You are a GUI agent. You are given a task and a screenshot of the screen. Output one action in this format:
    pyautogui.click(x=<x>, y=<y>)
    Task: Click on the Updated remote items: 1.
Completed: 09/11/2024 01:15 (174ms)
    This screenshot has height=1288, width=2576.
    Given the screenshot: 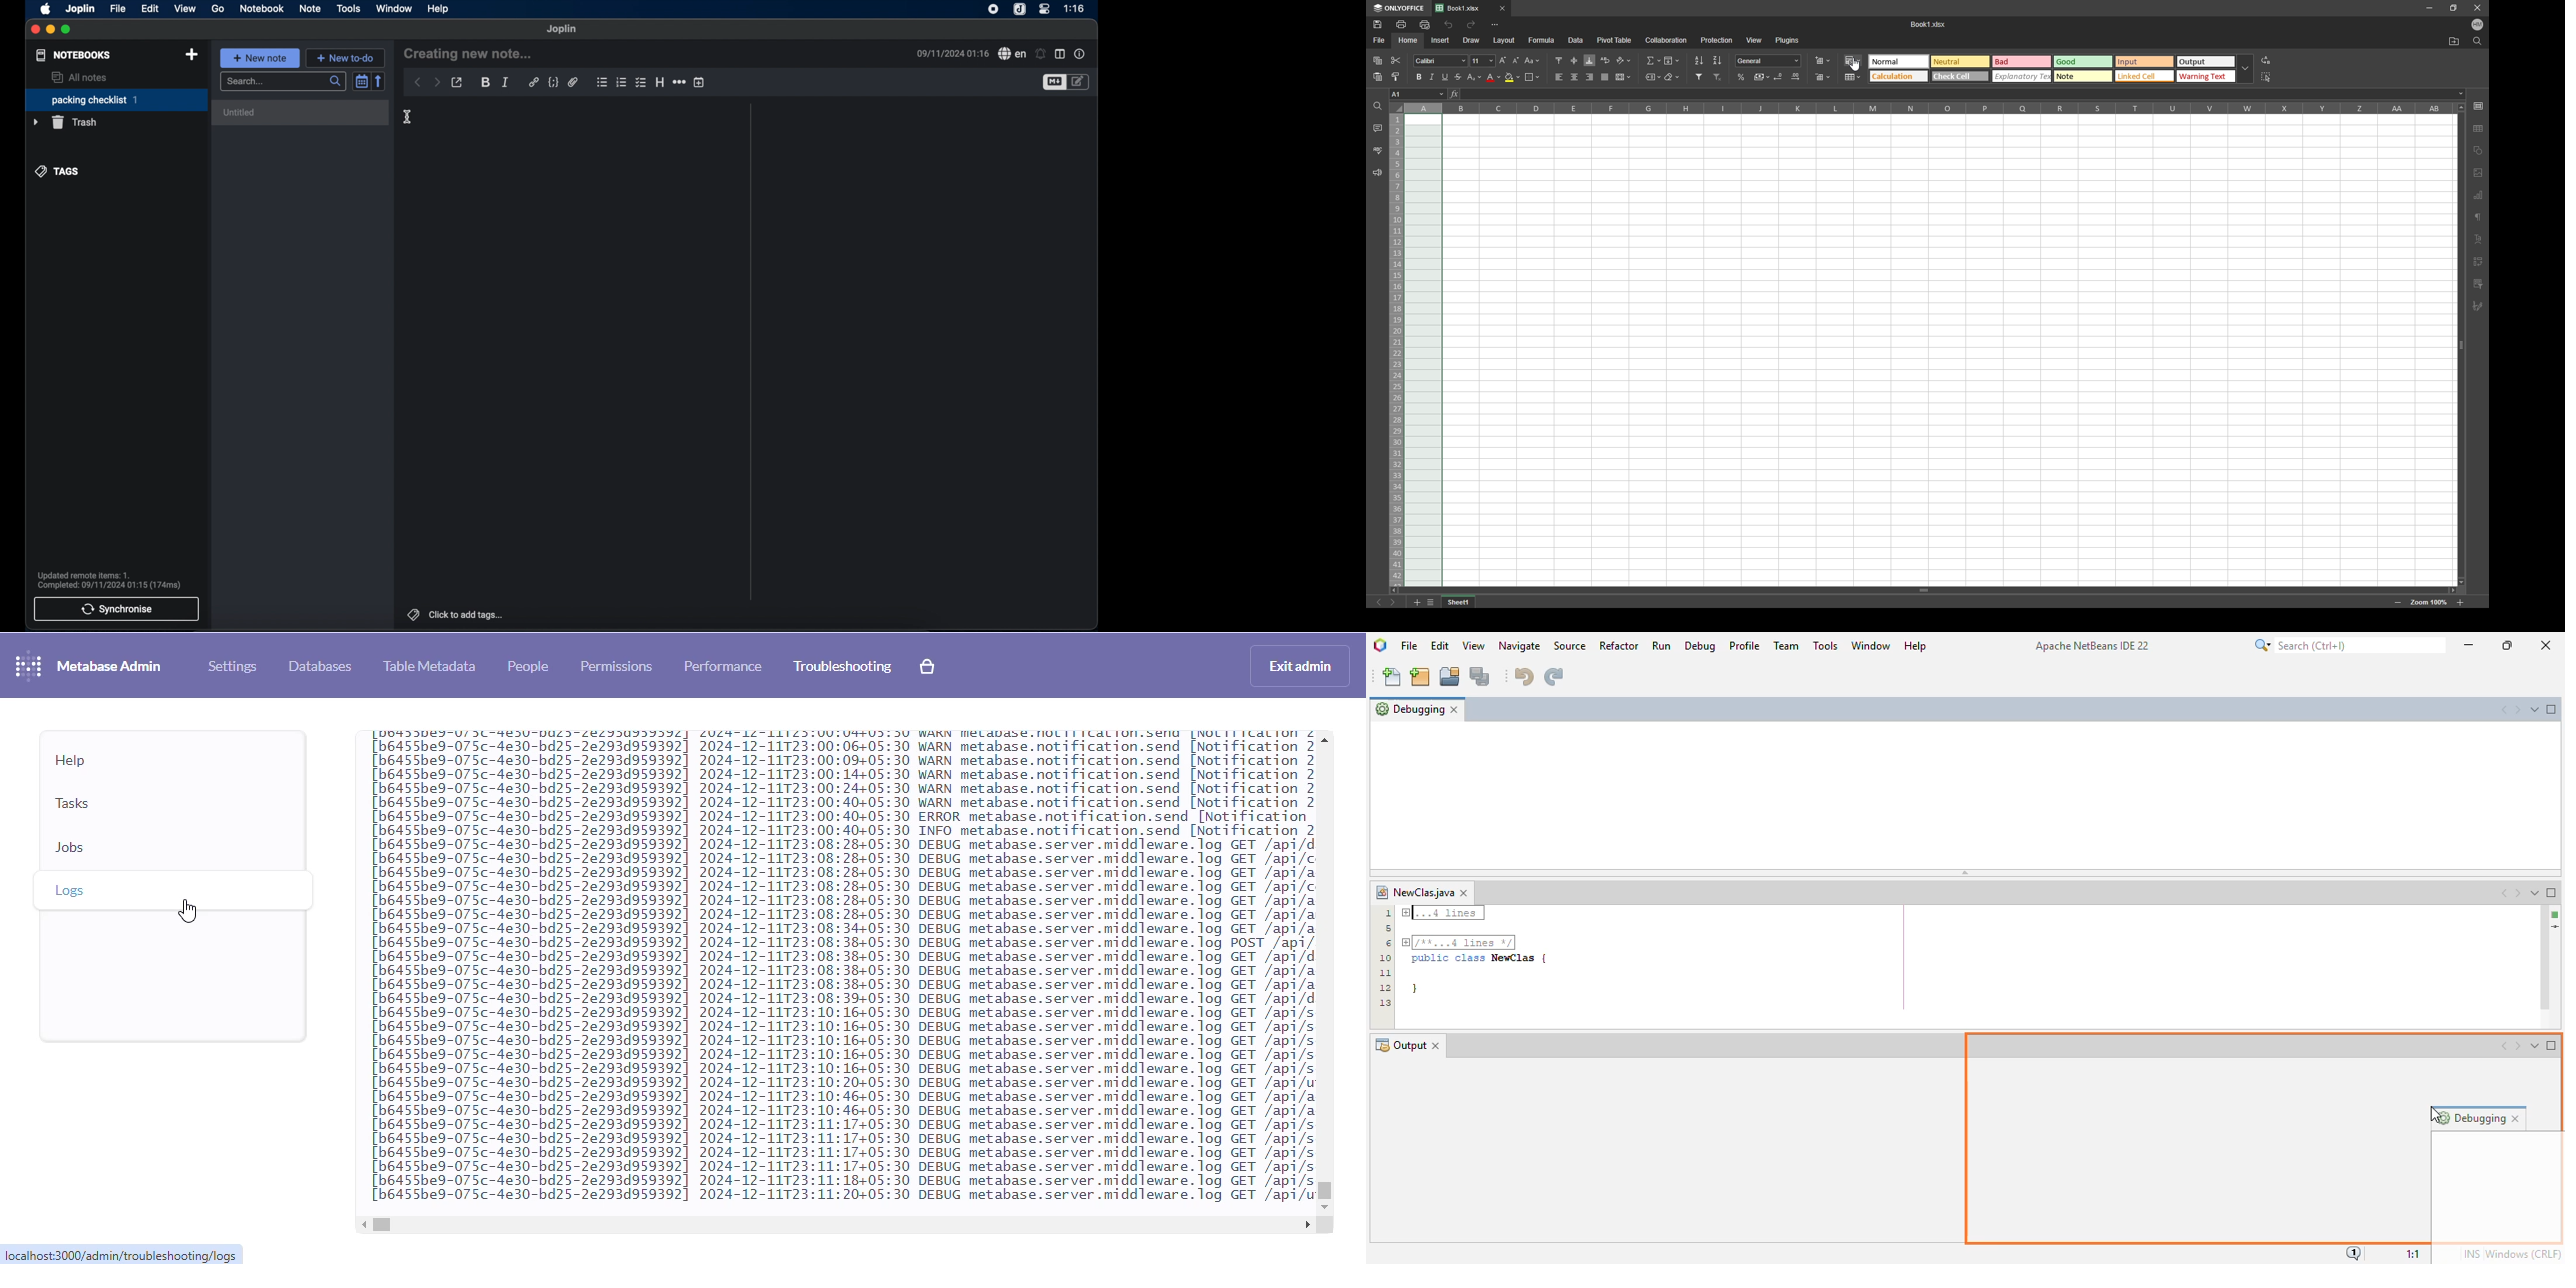 What is the action you would take?
    pyautogui.click(x=111, y=578)
    